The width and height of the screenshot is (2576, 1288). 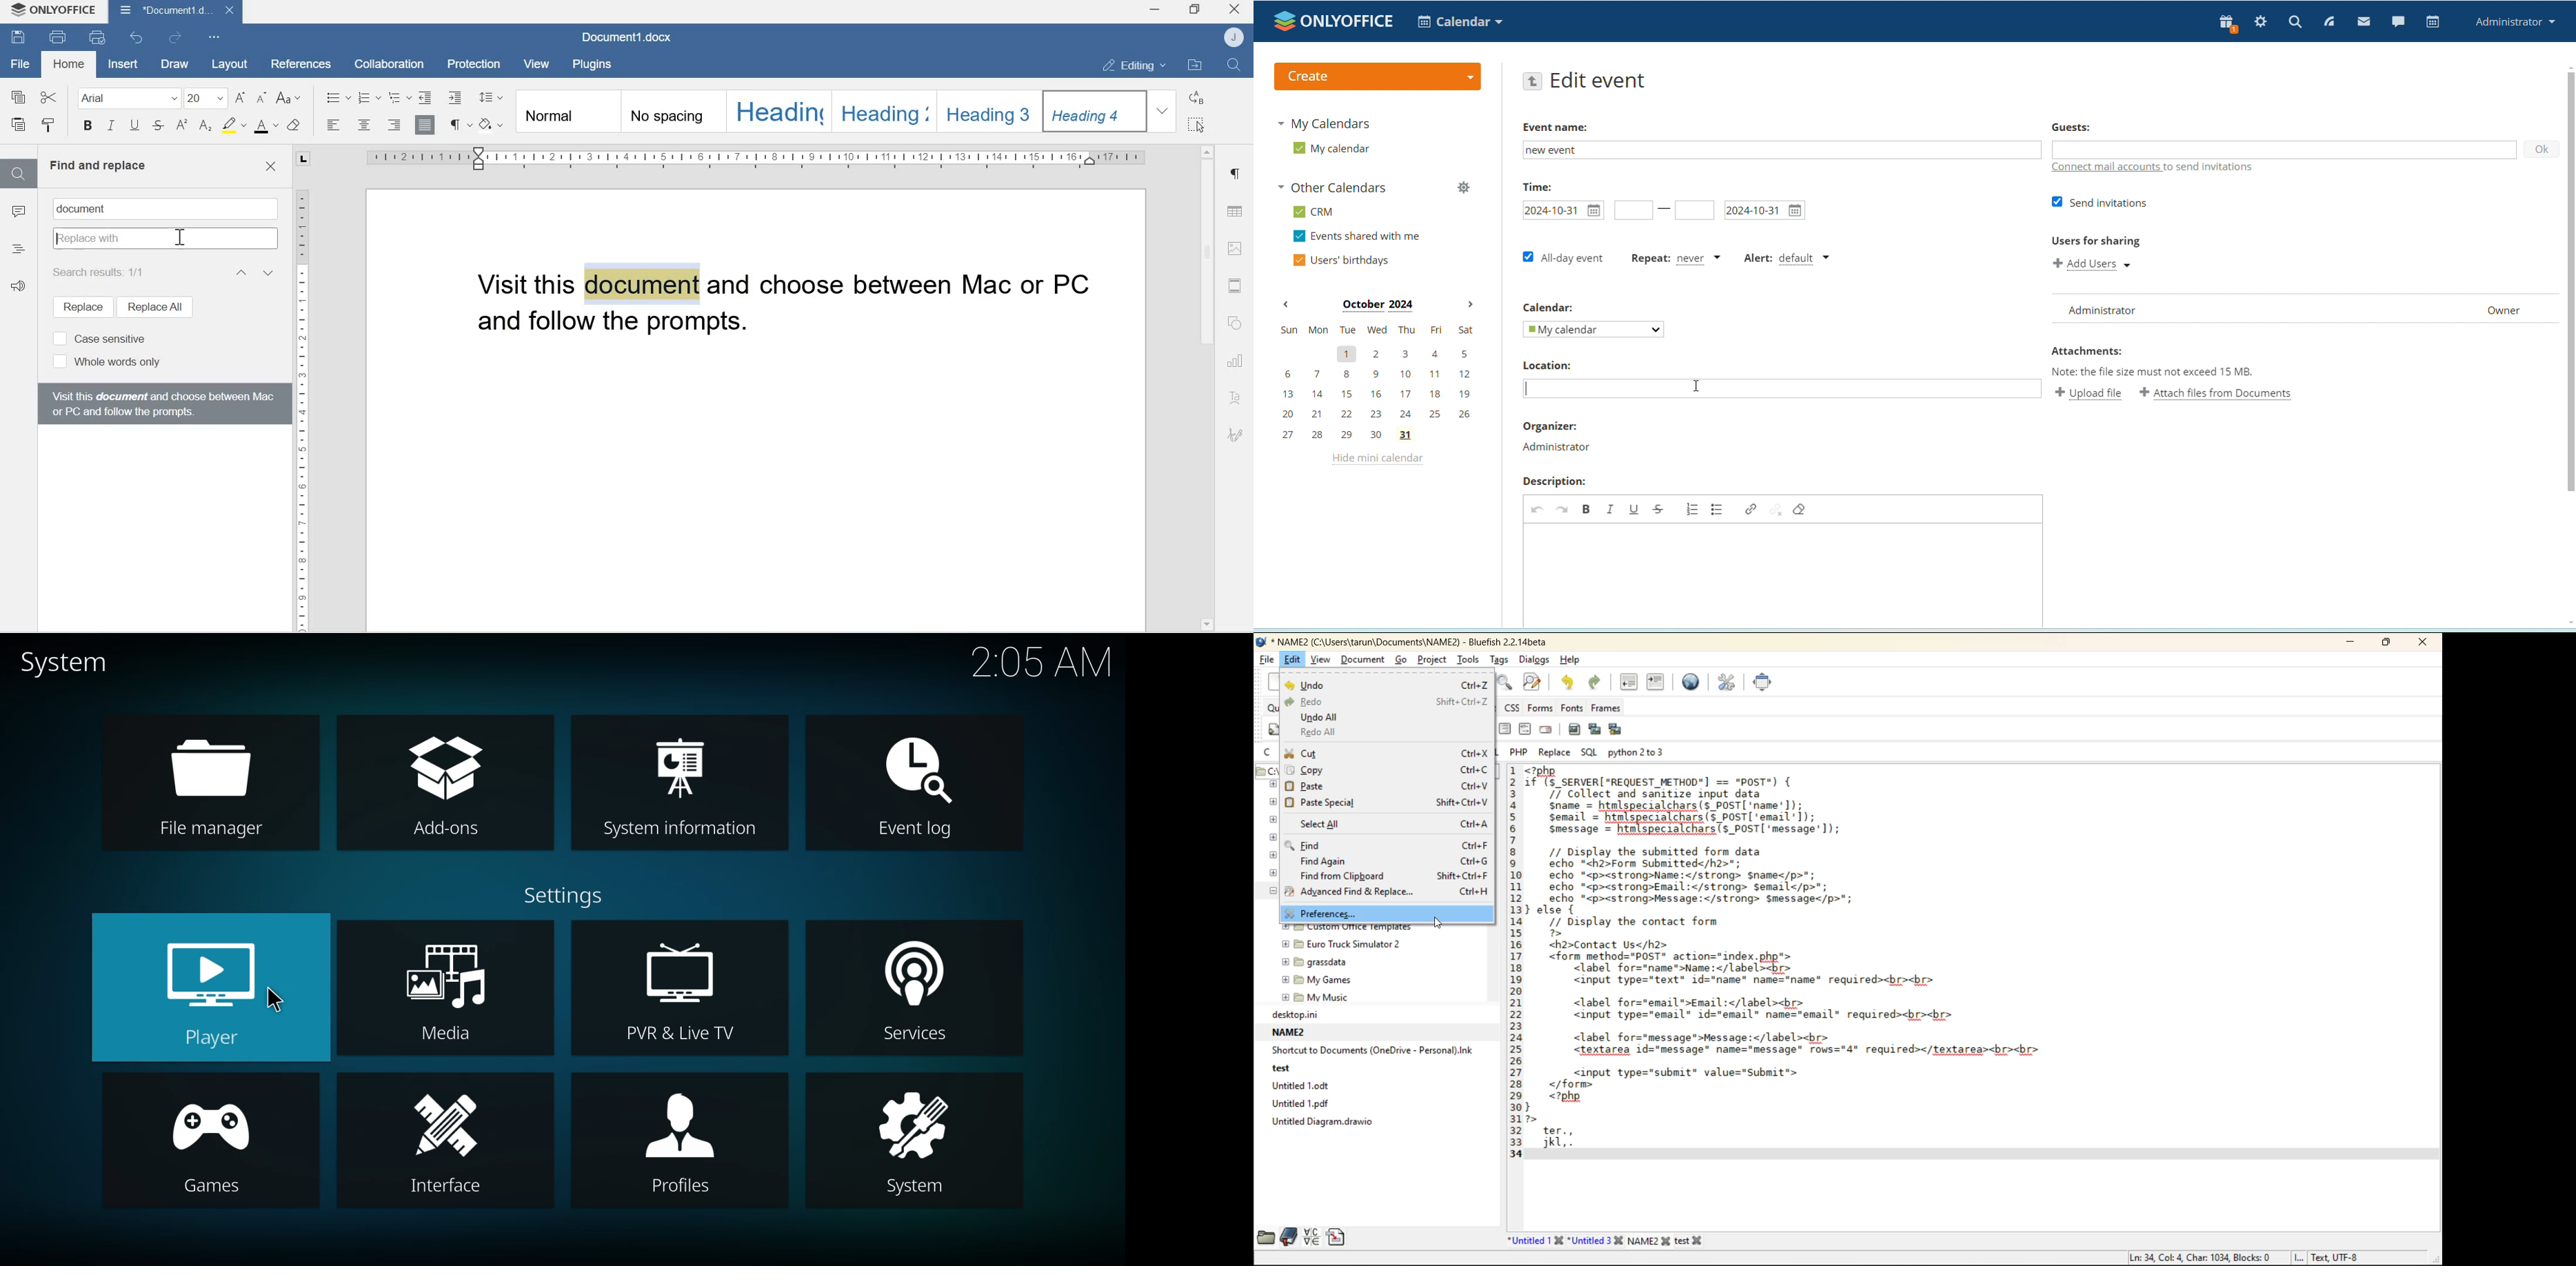 What do you see at coordinates (59, 36) in the screenshot?
I see `Print file` at bounding box center [59, 36].